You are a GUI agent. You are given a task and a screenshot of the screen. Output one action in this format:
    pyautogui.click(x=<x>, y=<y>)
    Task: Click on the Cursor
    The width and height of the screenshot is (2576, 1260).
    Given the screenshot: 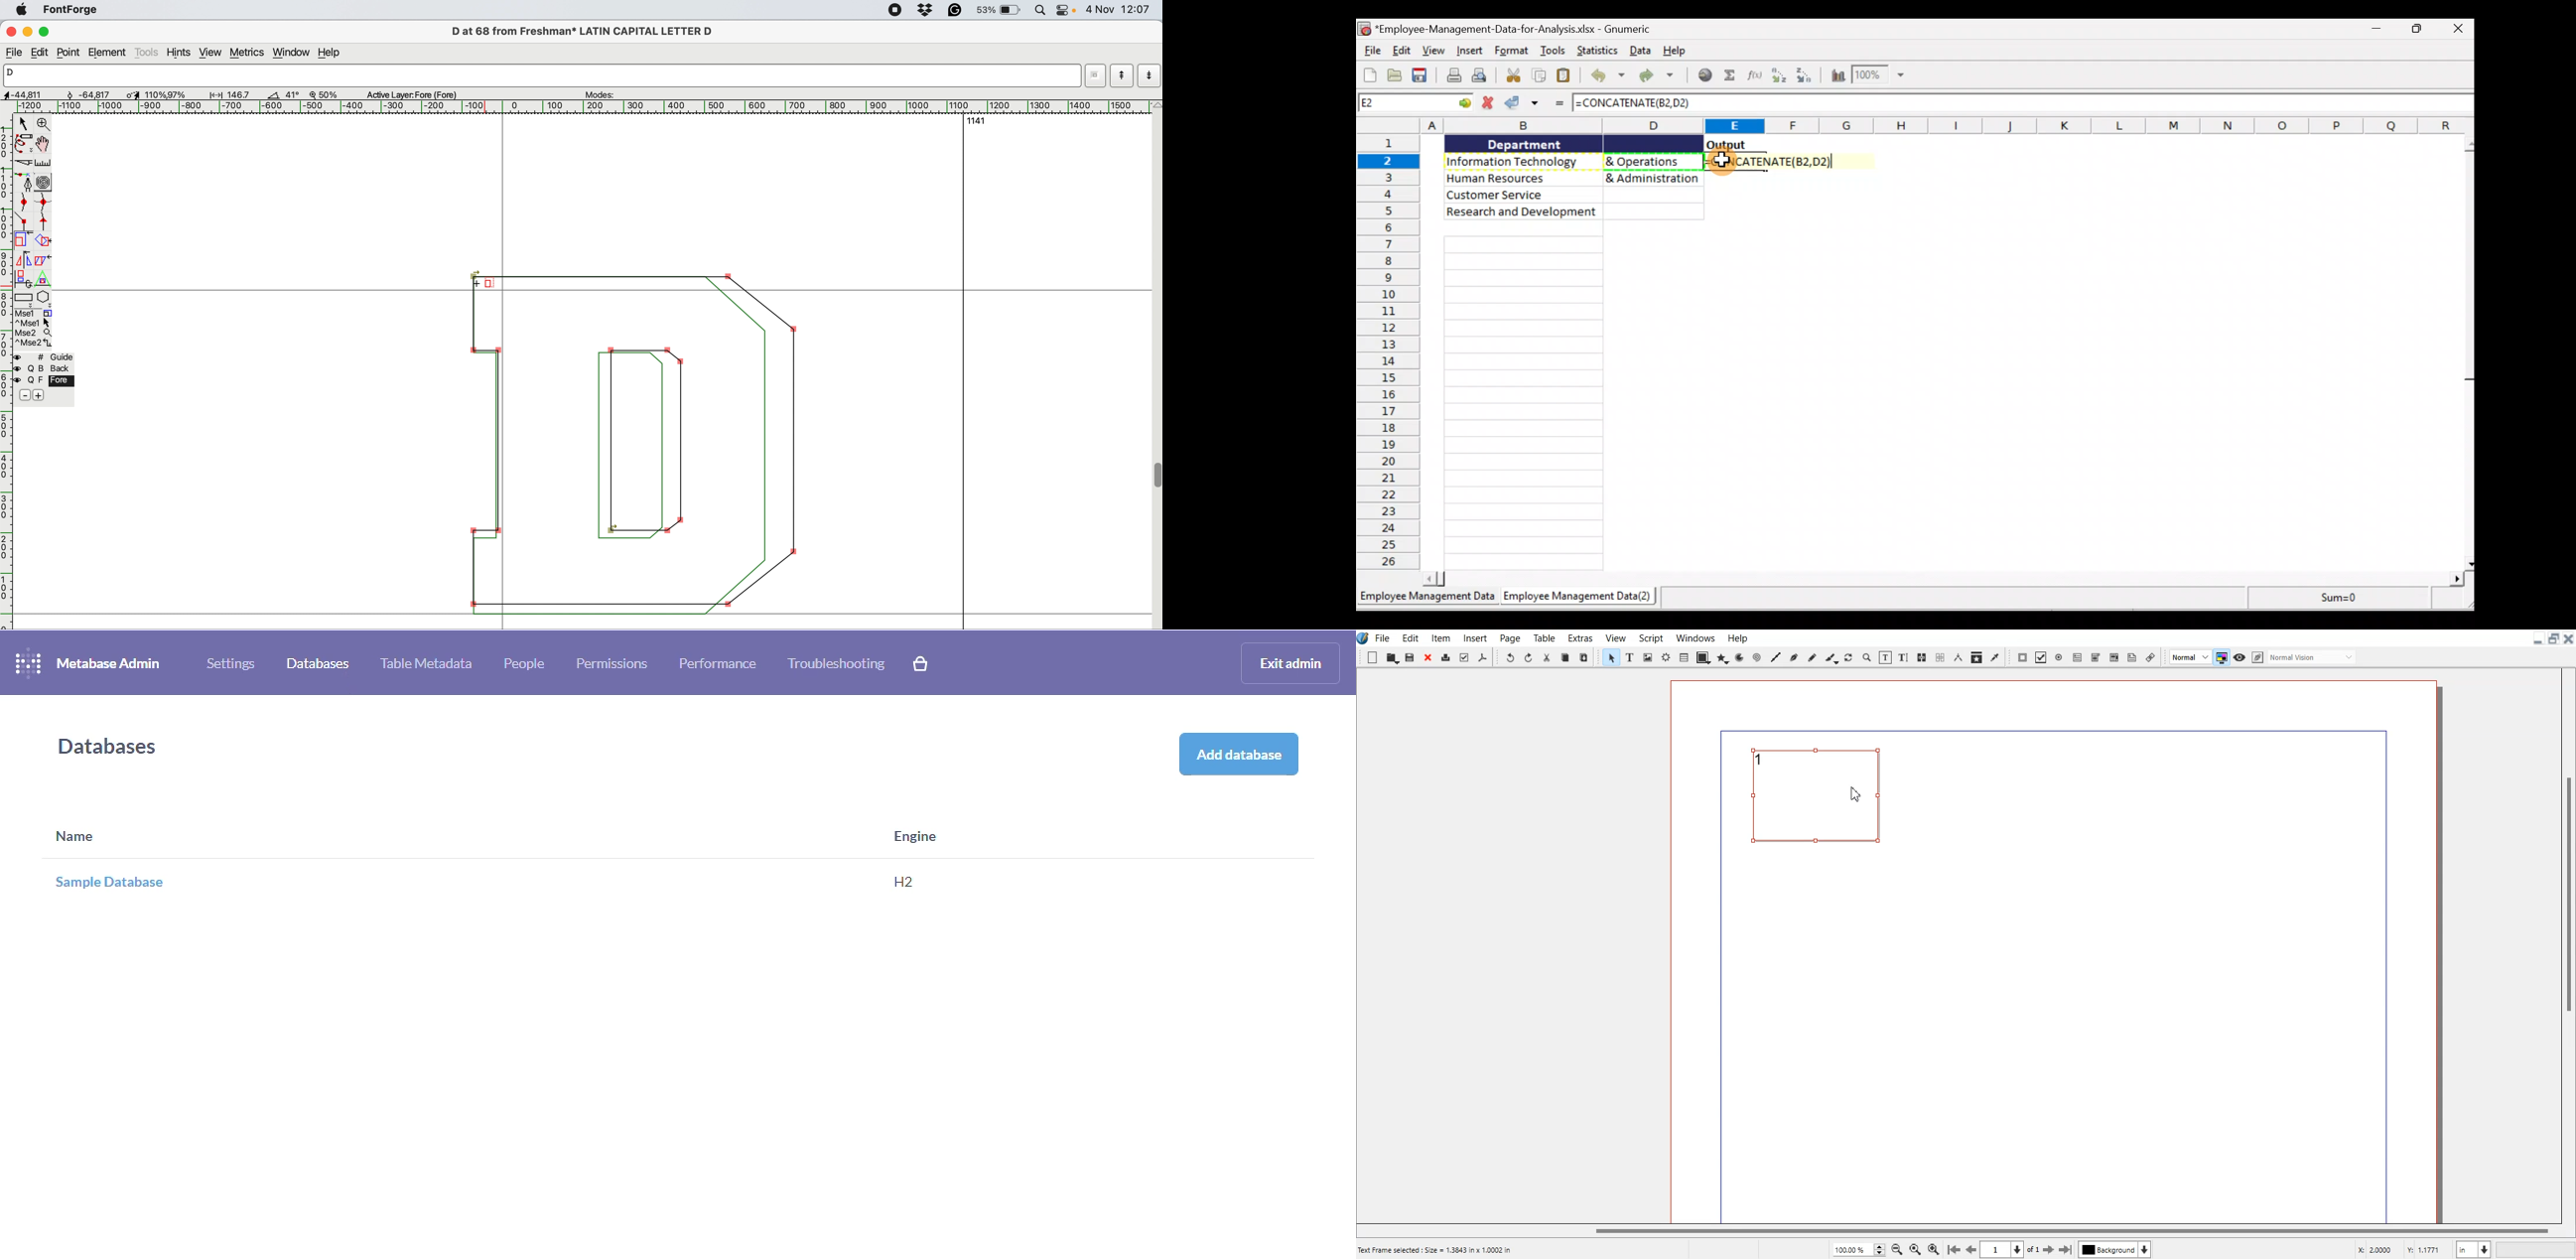 What is the action you would take?
    pyautogui.click(x=1857, y=794)
    